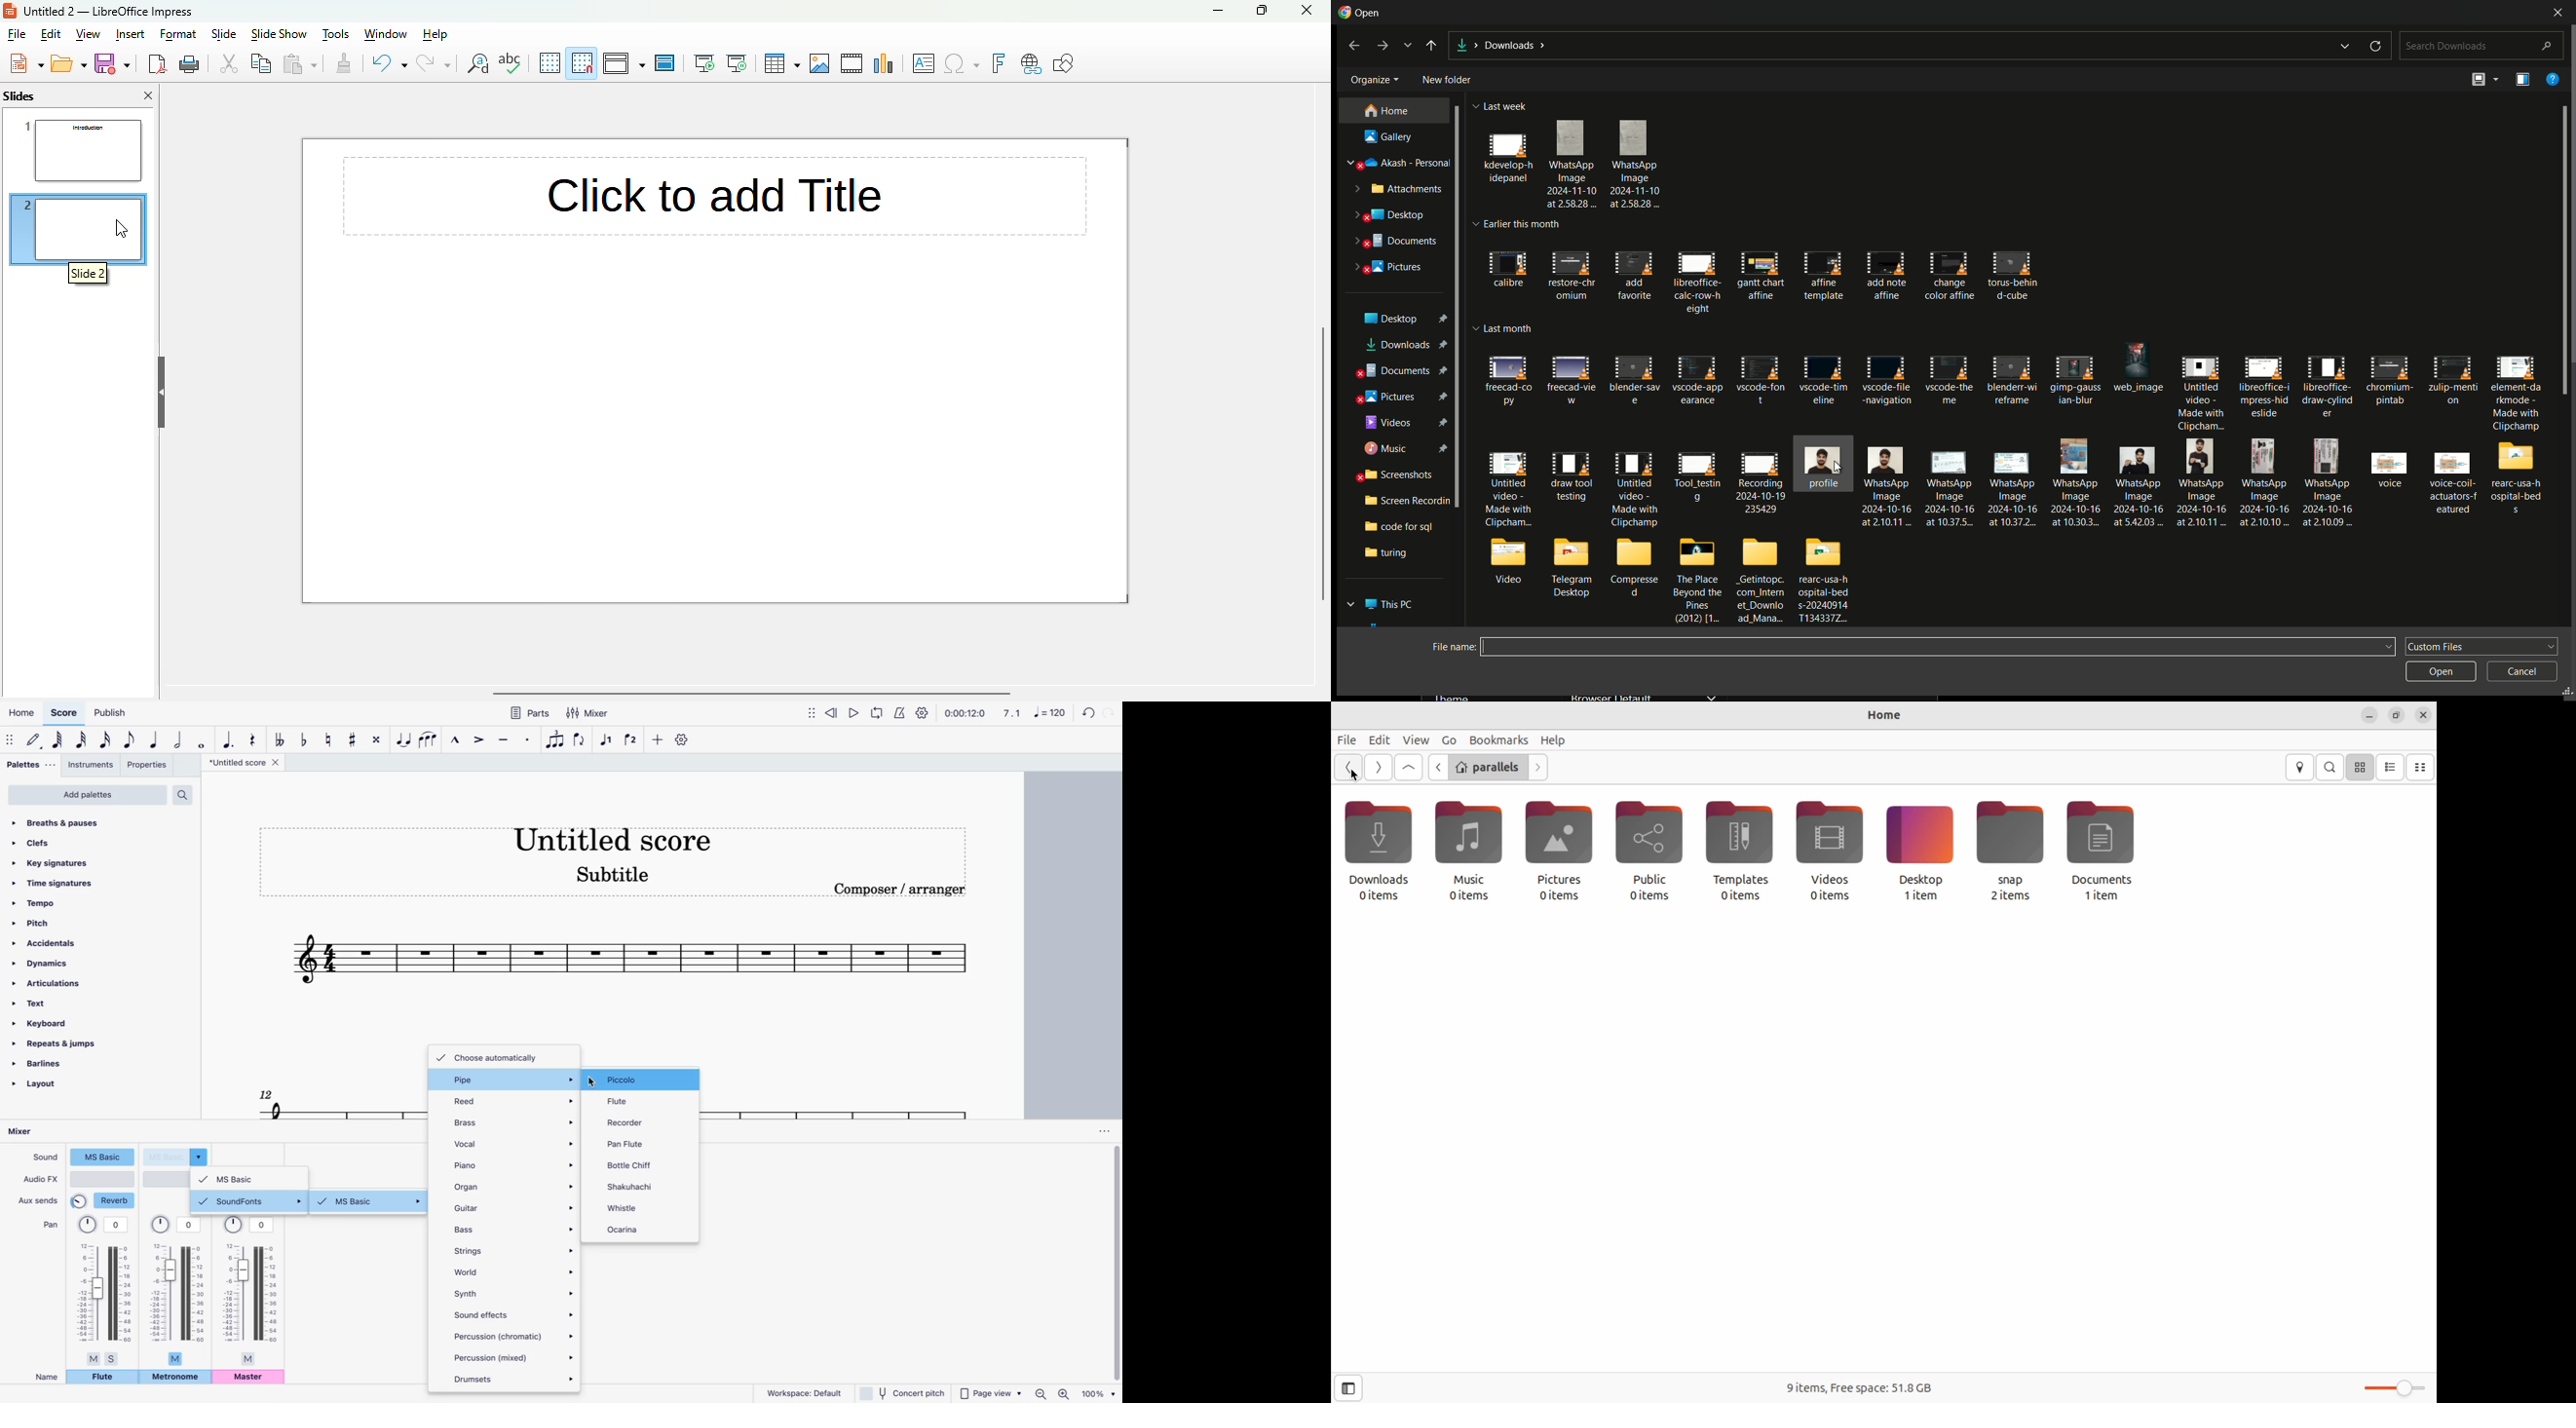 The image size is (2576, 1428). I want to click on brass, so click(512, 1120).